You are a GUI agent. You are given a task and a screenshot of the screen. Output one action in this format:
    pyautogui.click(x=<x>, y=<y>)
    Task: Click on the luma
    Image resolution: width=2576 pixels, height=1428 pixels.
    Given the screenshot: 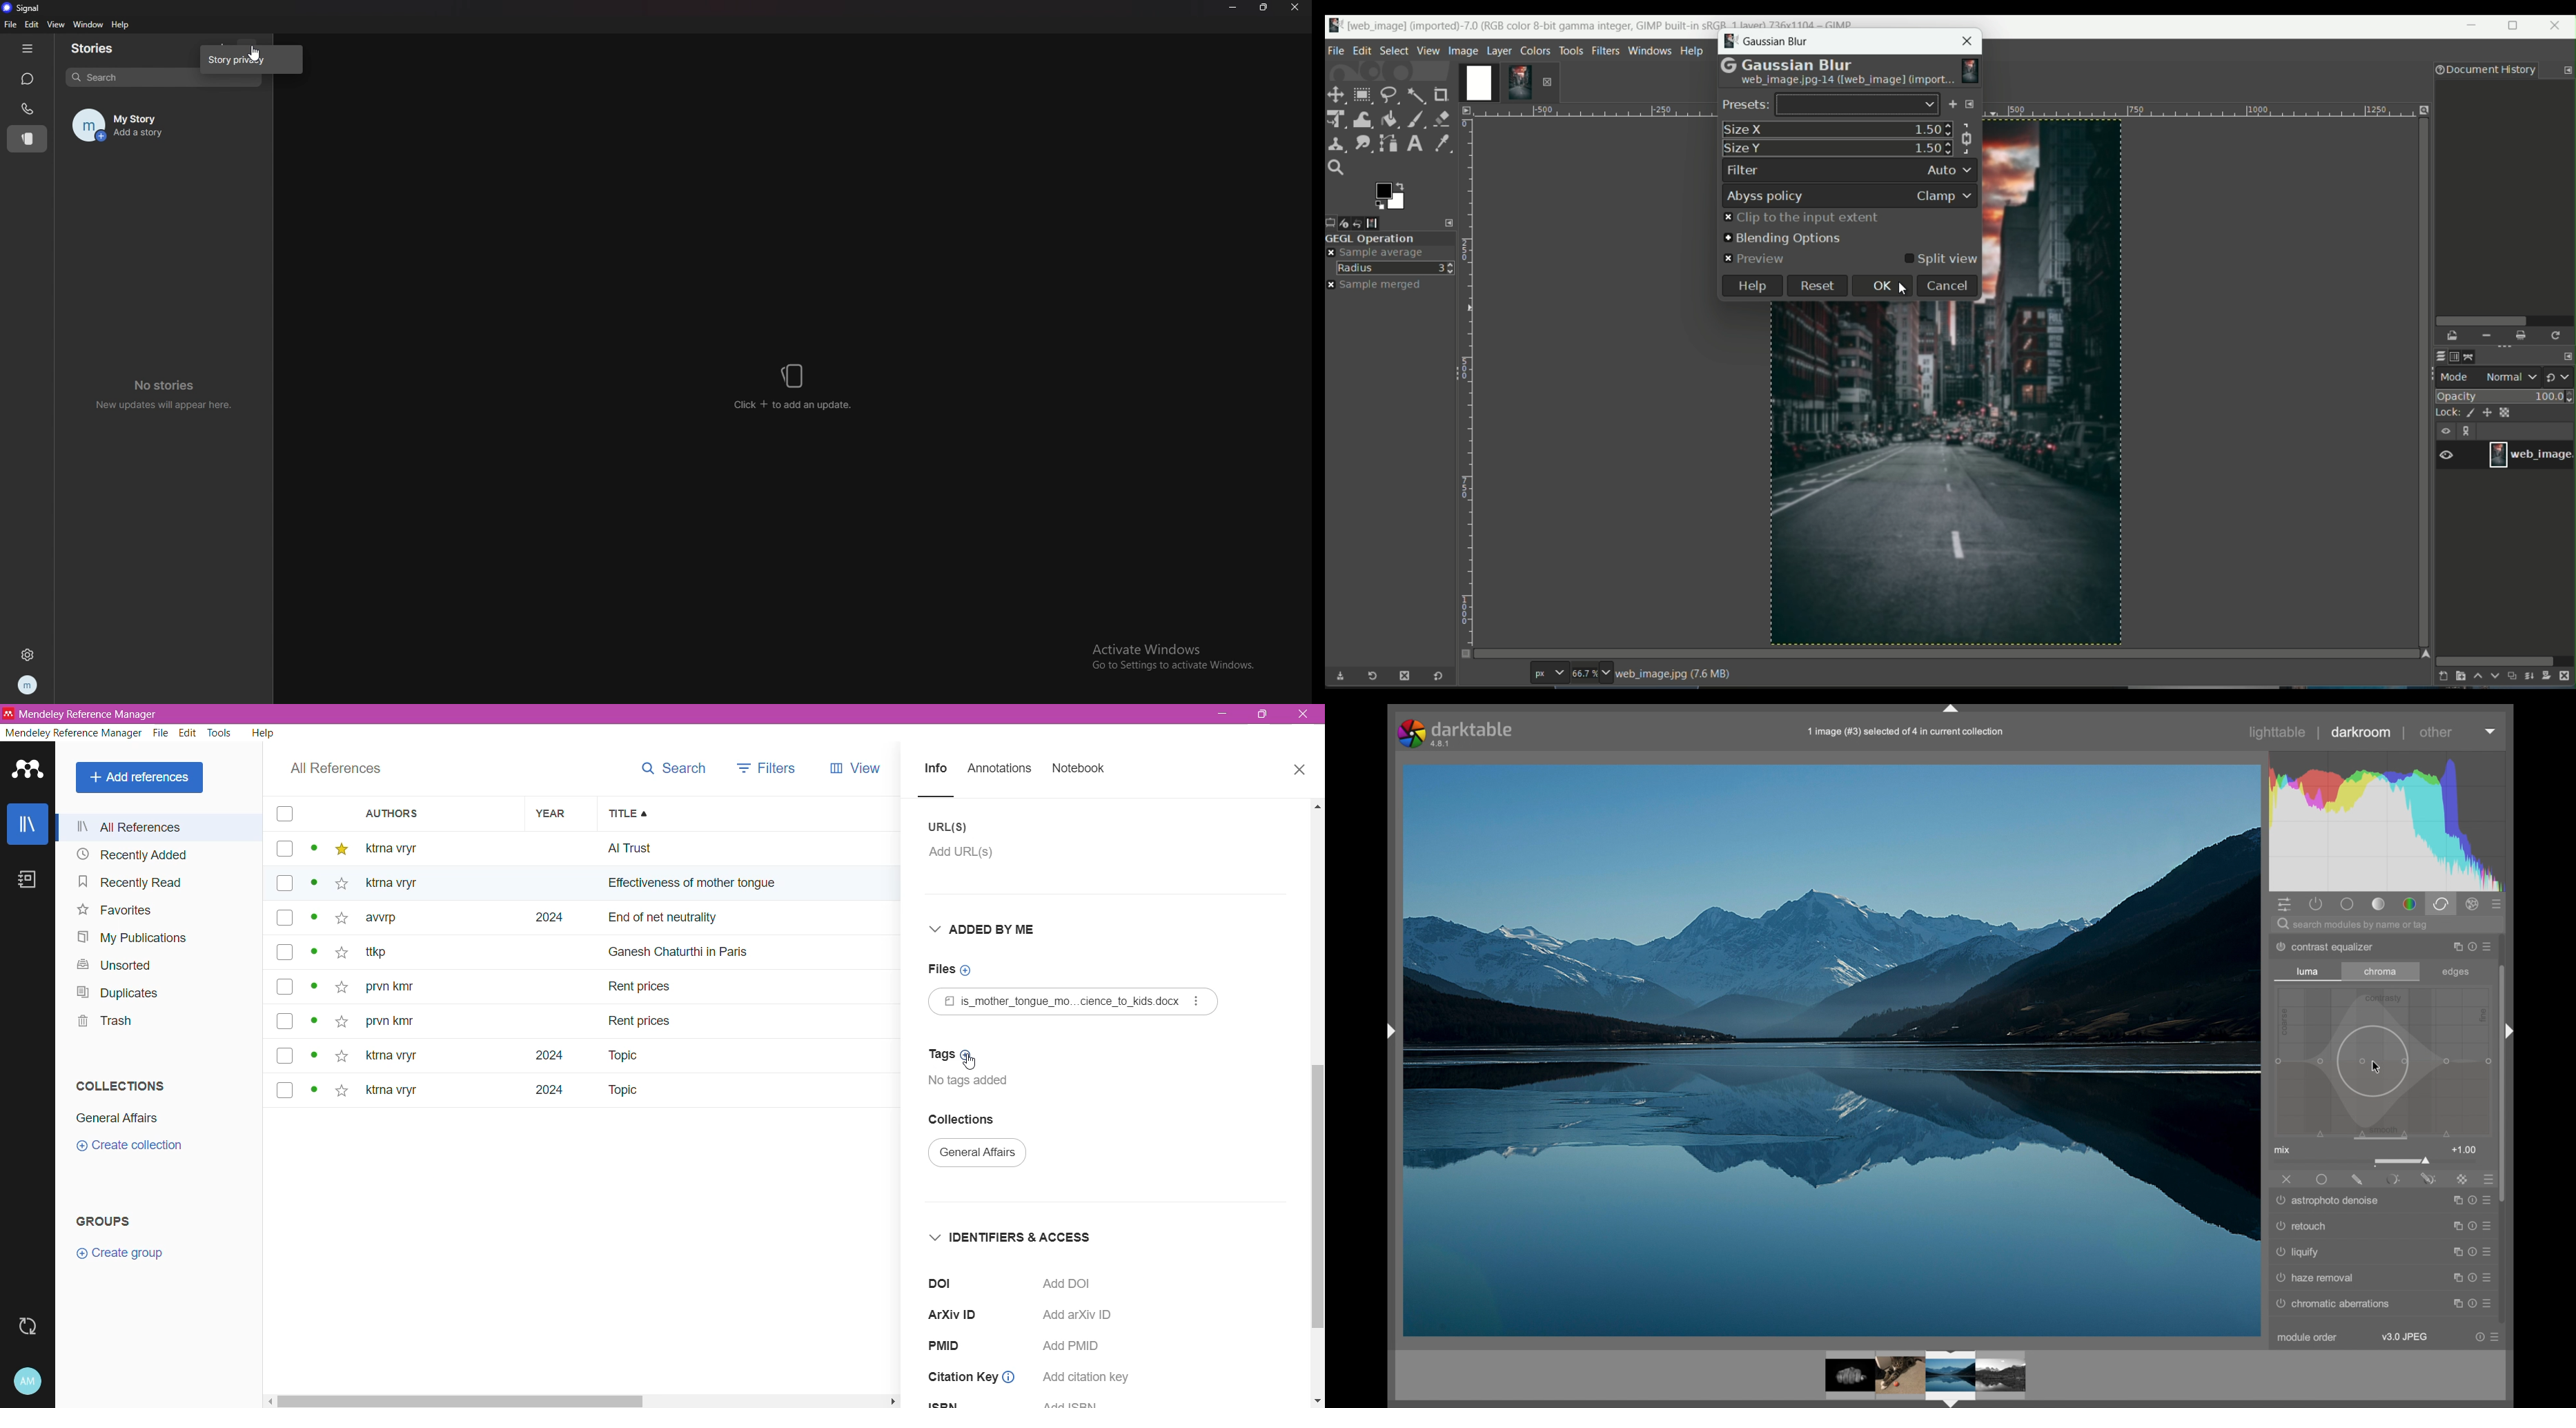 What is the action you would take?
    pyautogui.click(x=2308, y=972)
    